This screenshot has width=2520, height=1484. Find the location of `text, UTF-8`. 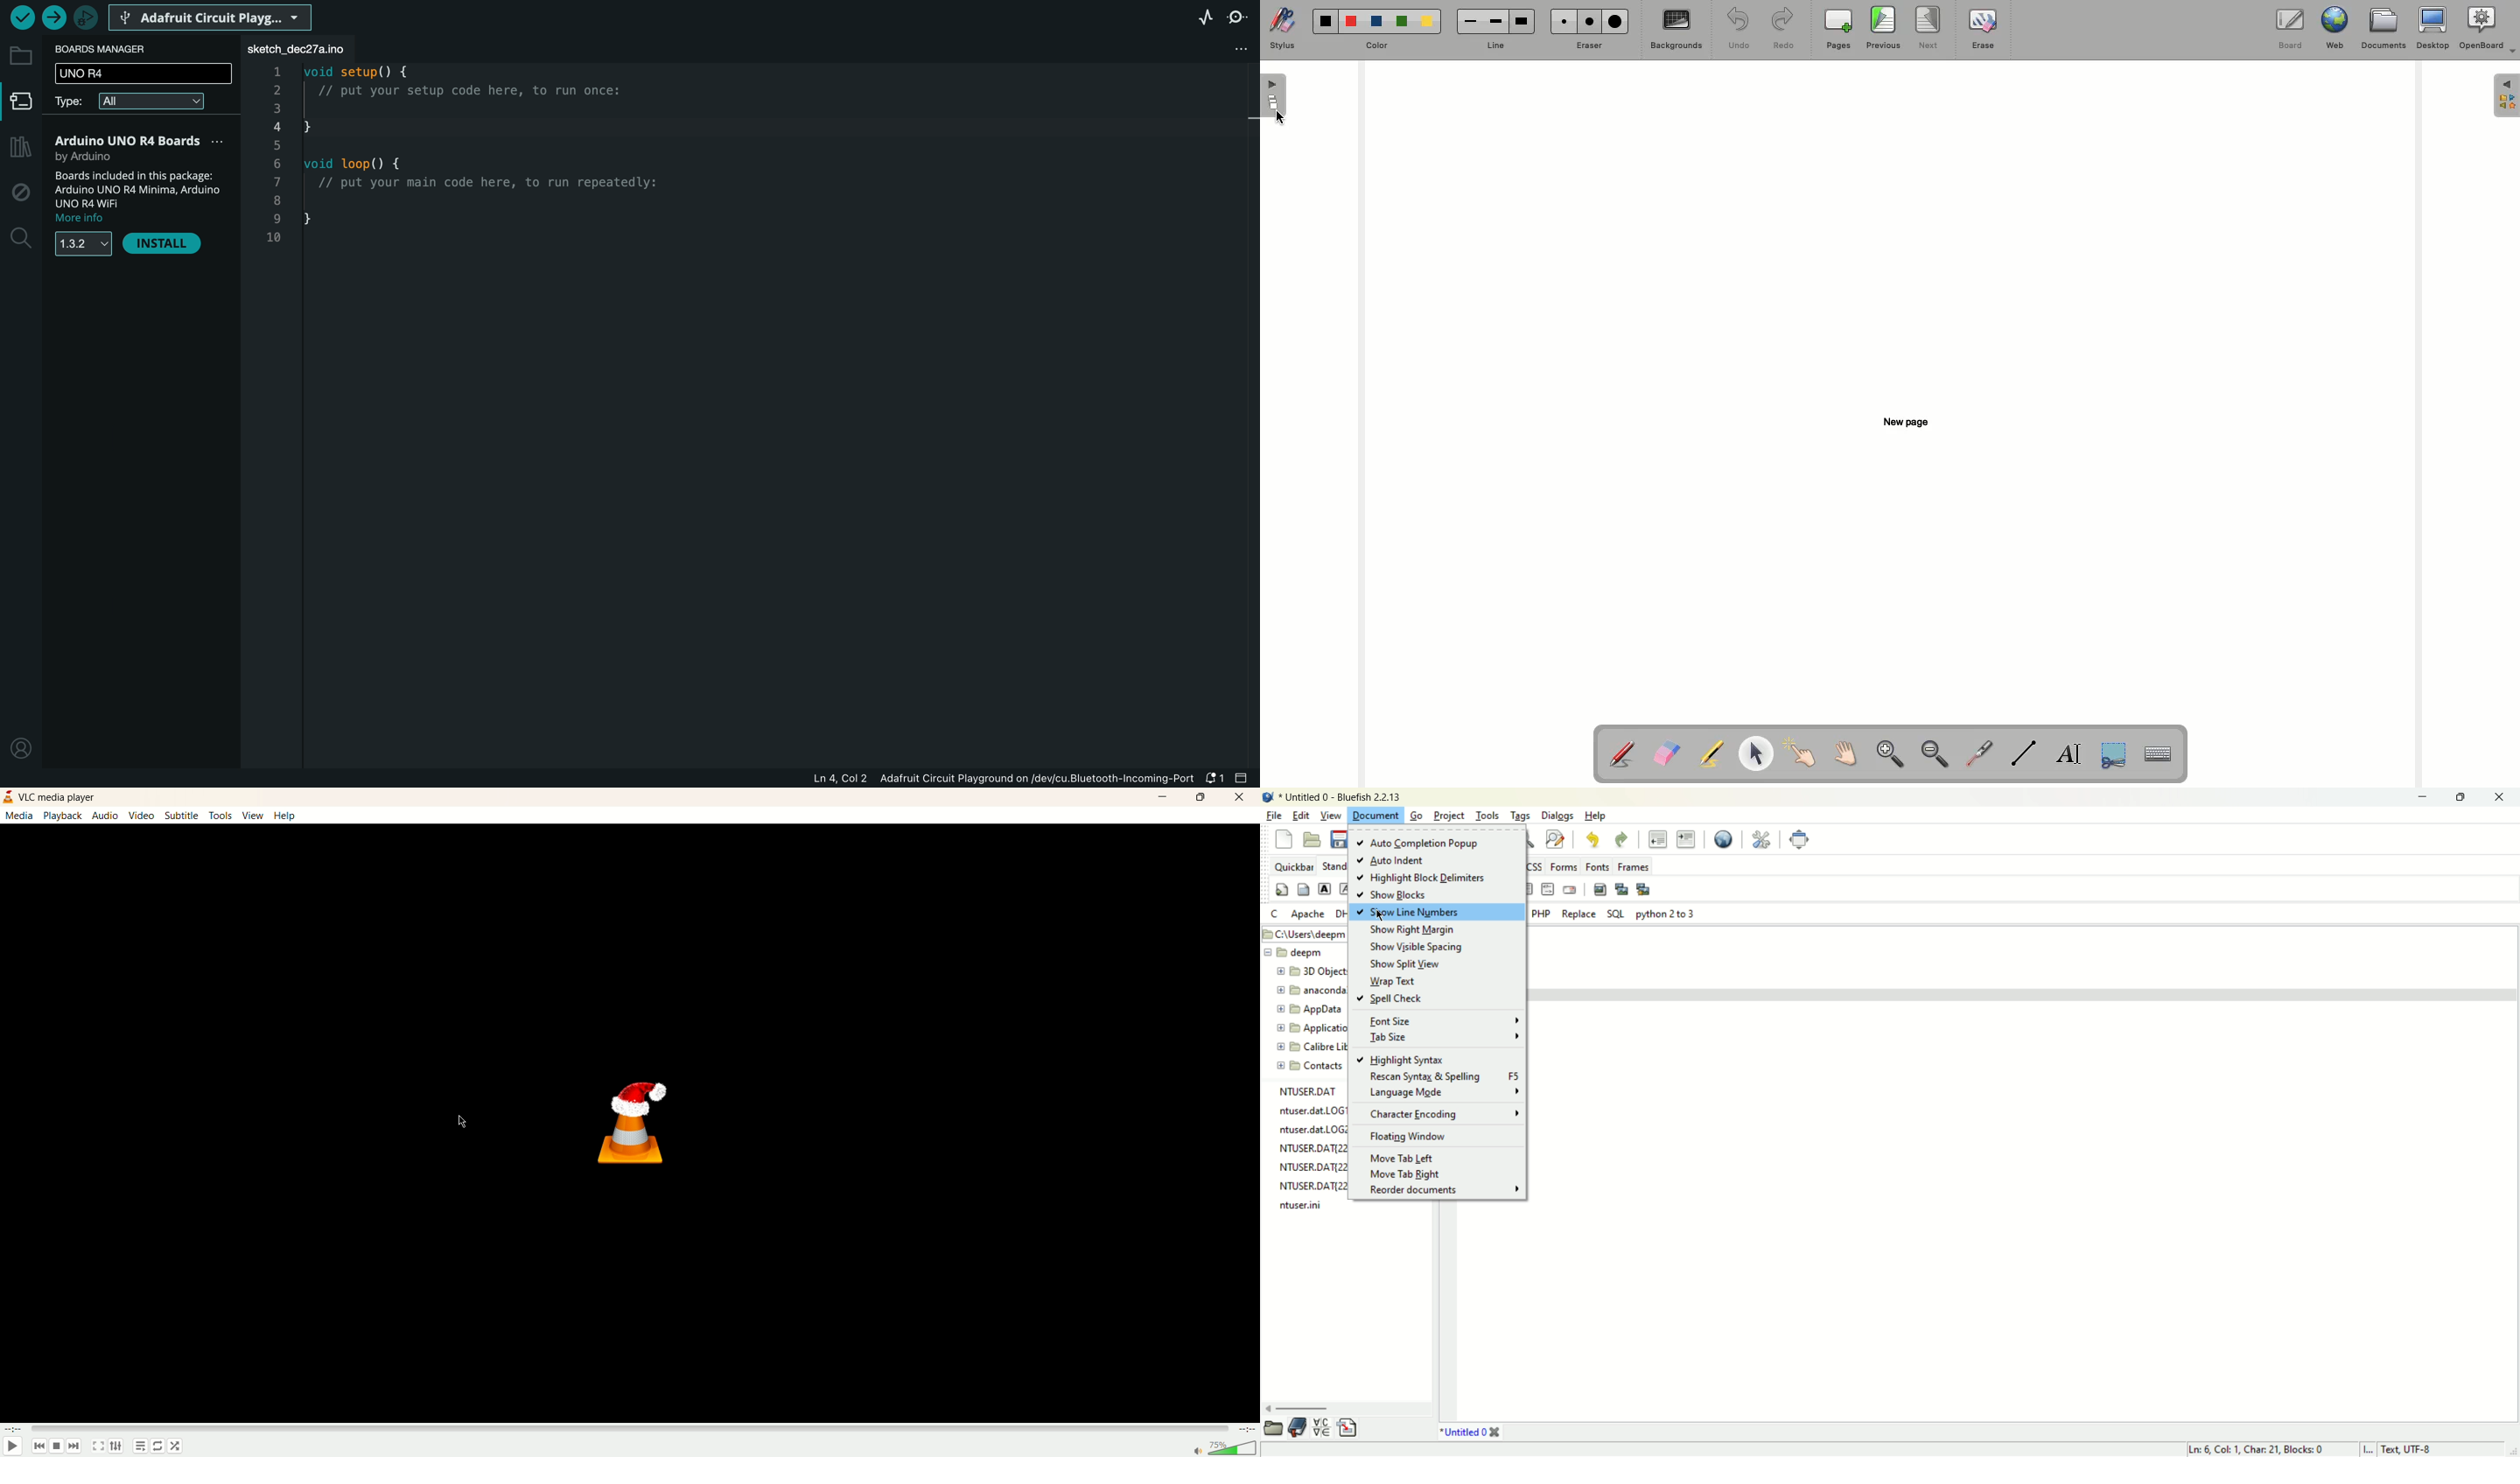

text, UTF-8 is located at coordinates (2415, 1450).